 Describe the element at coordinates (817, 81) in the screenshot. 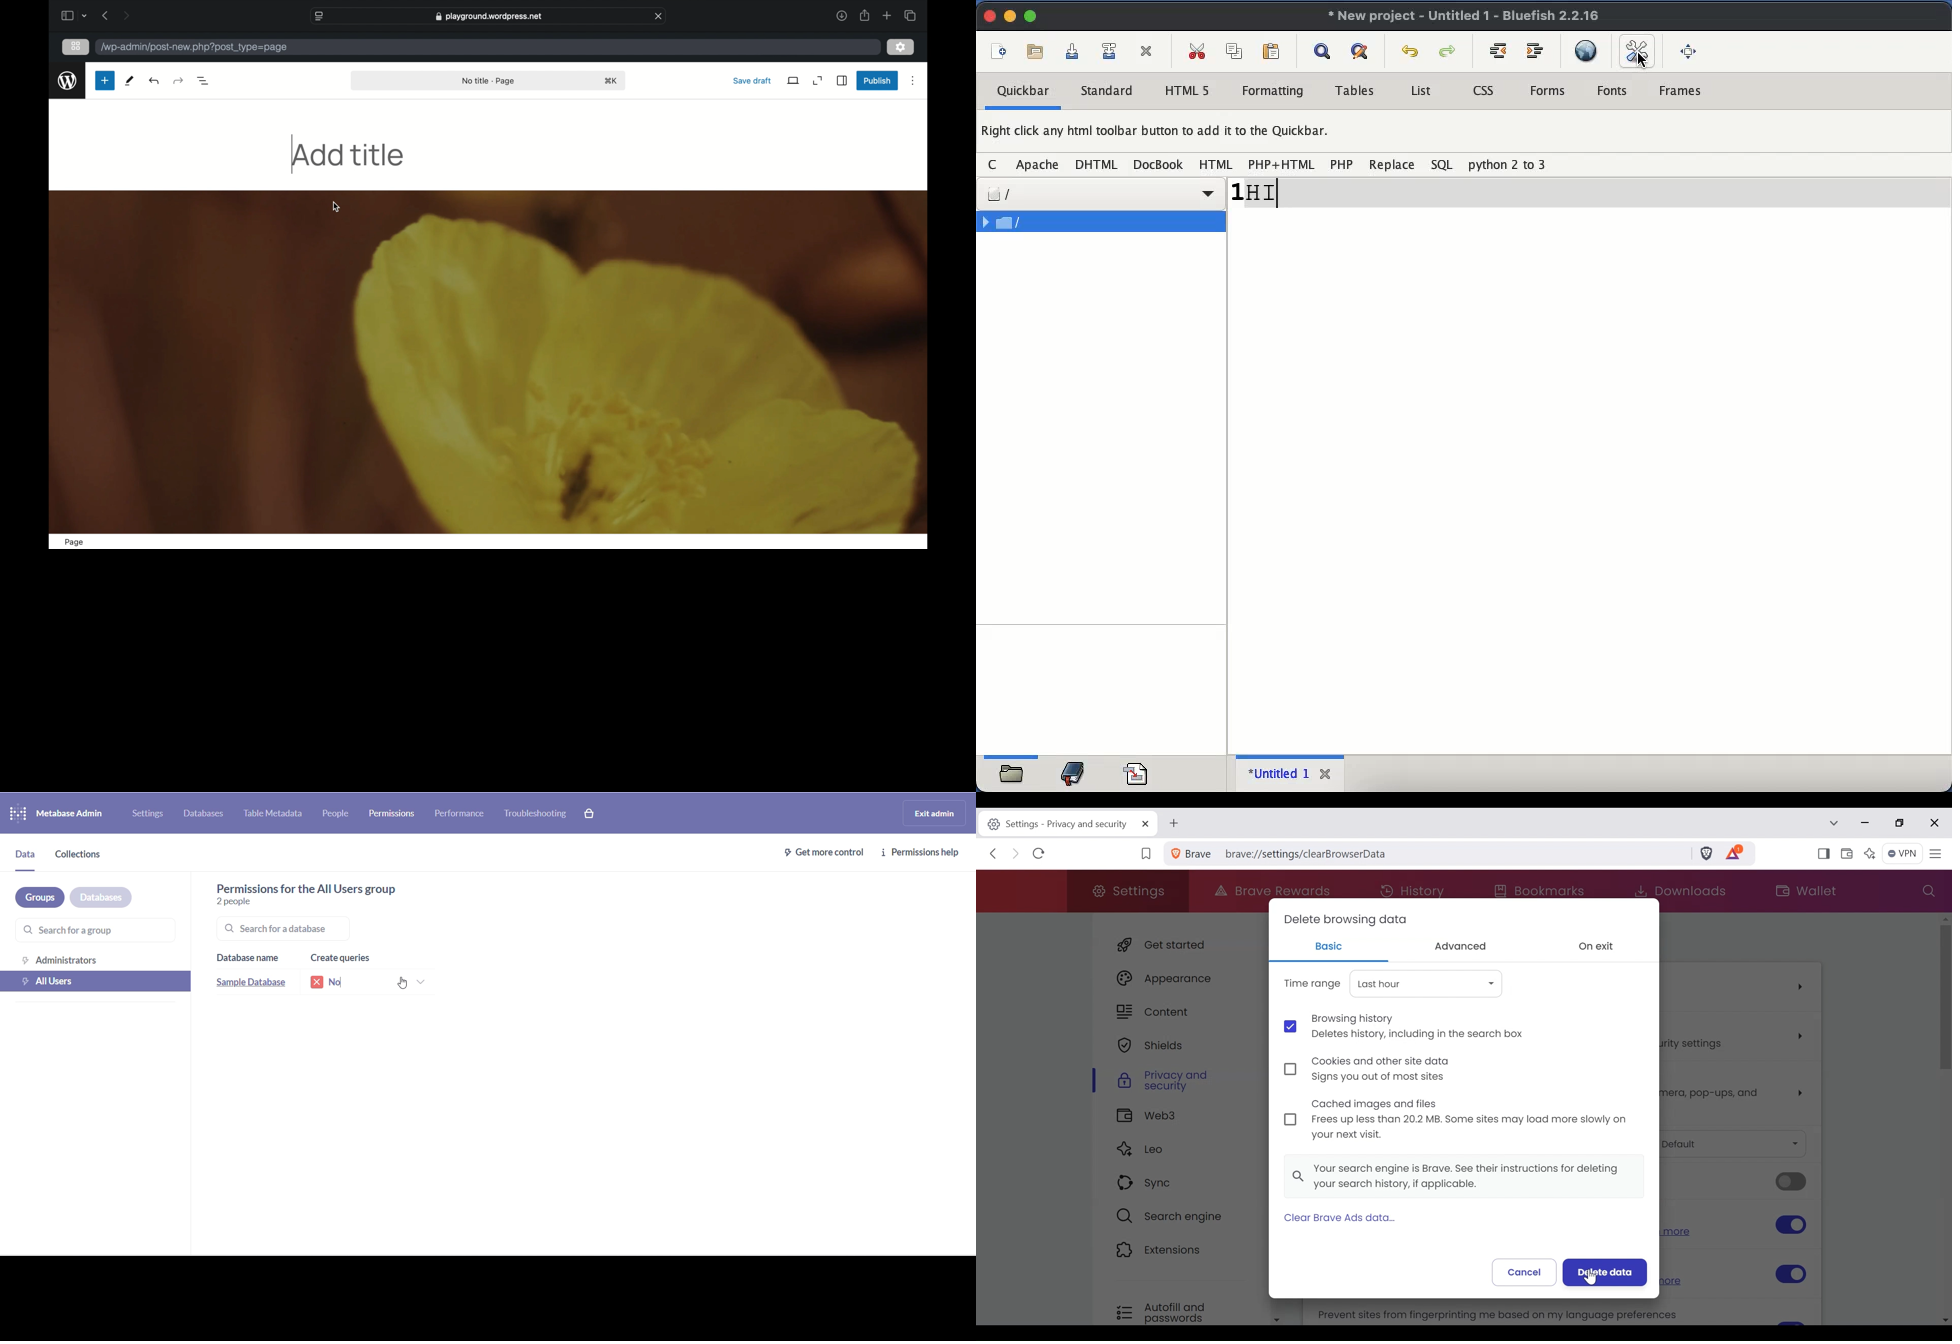

I see `expand` at that location.